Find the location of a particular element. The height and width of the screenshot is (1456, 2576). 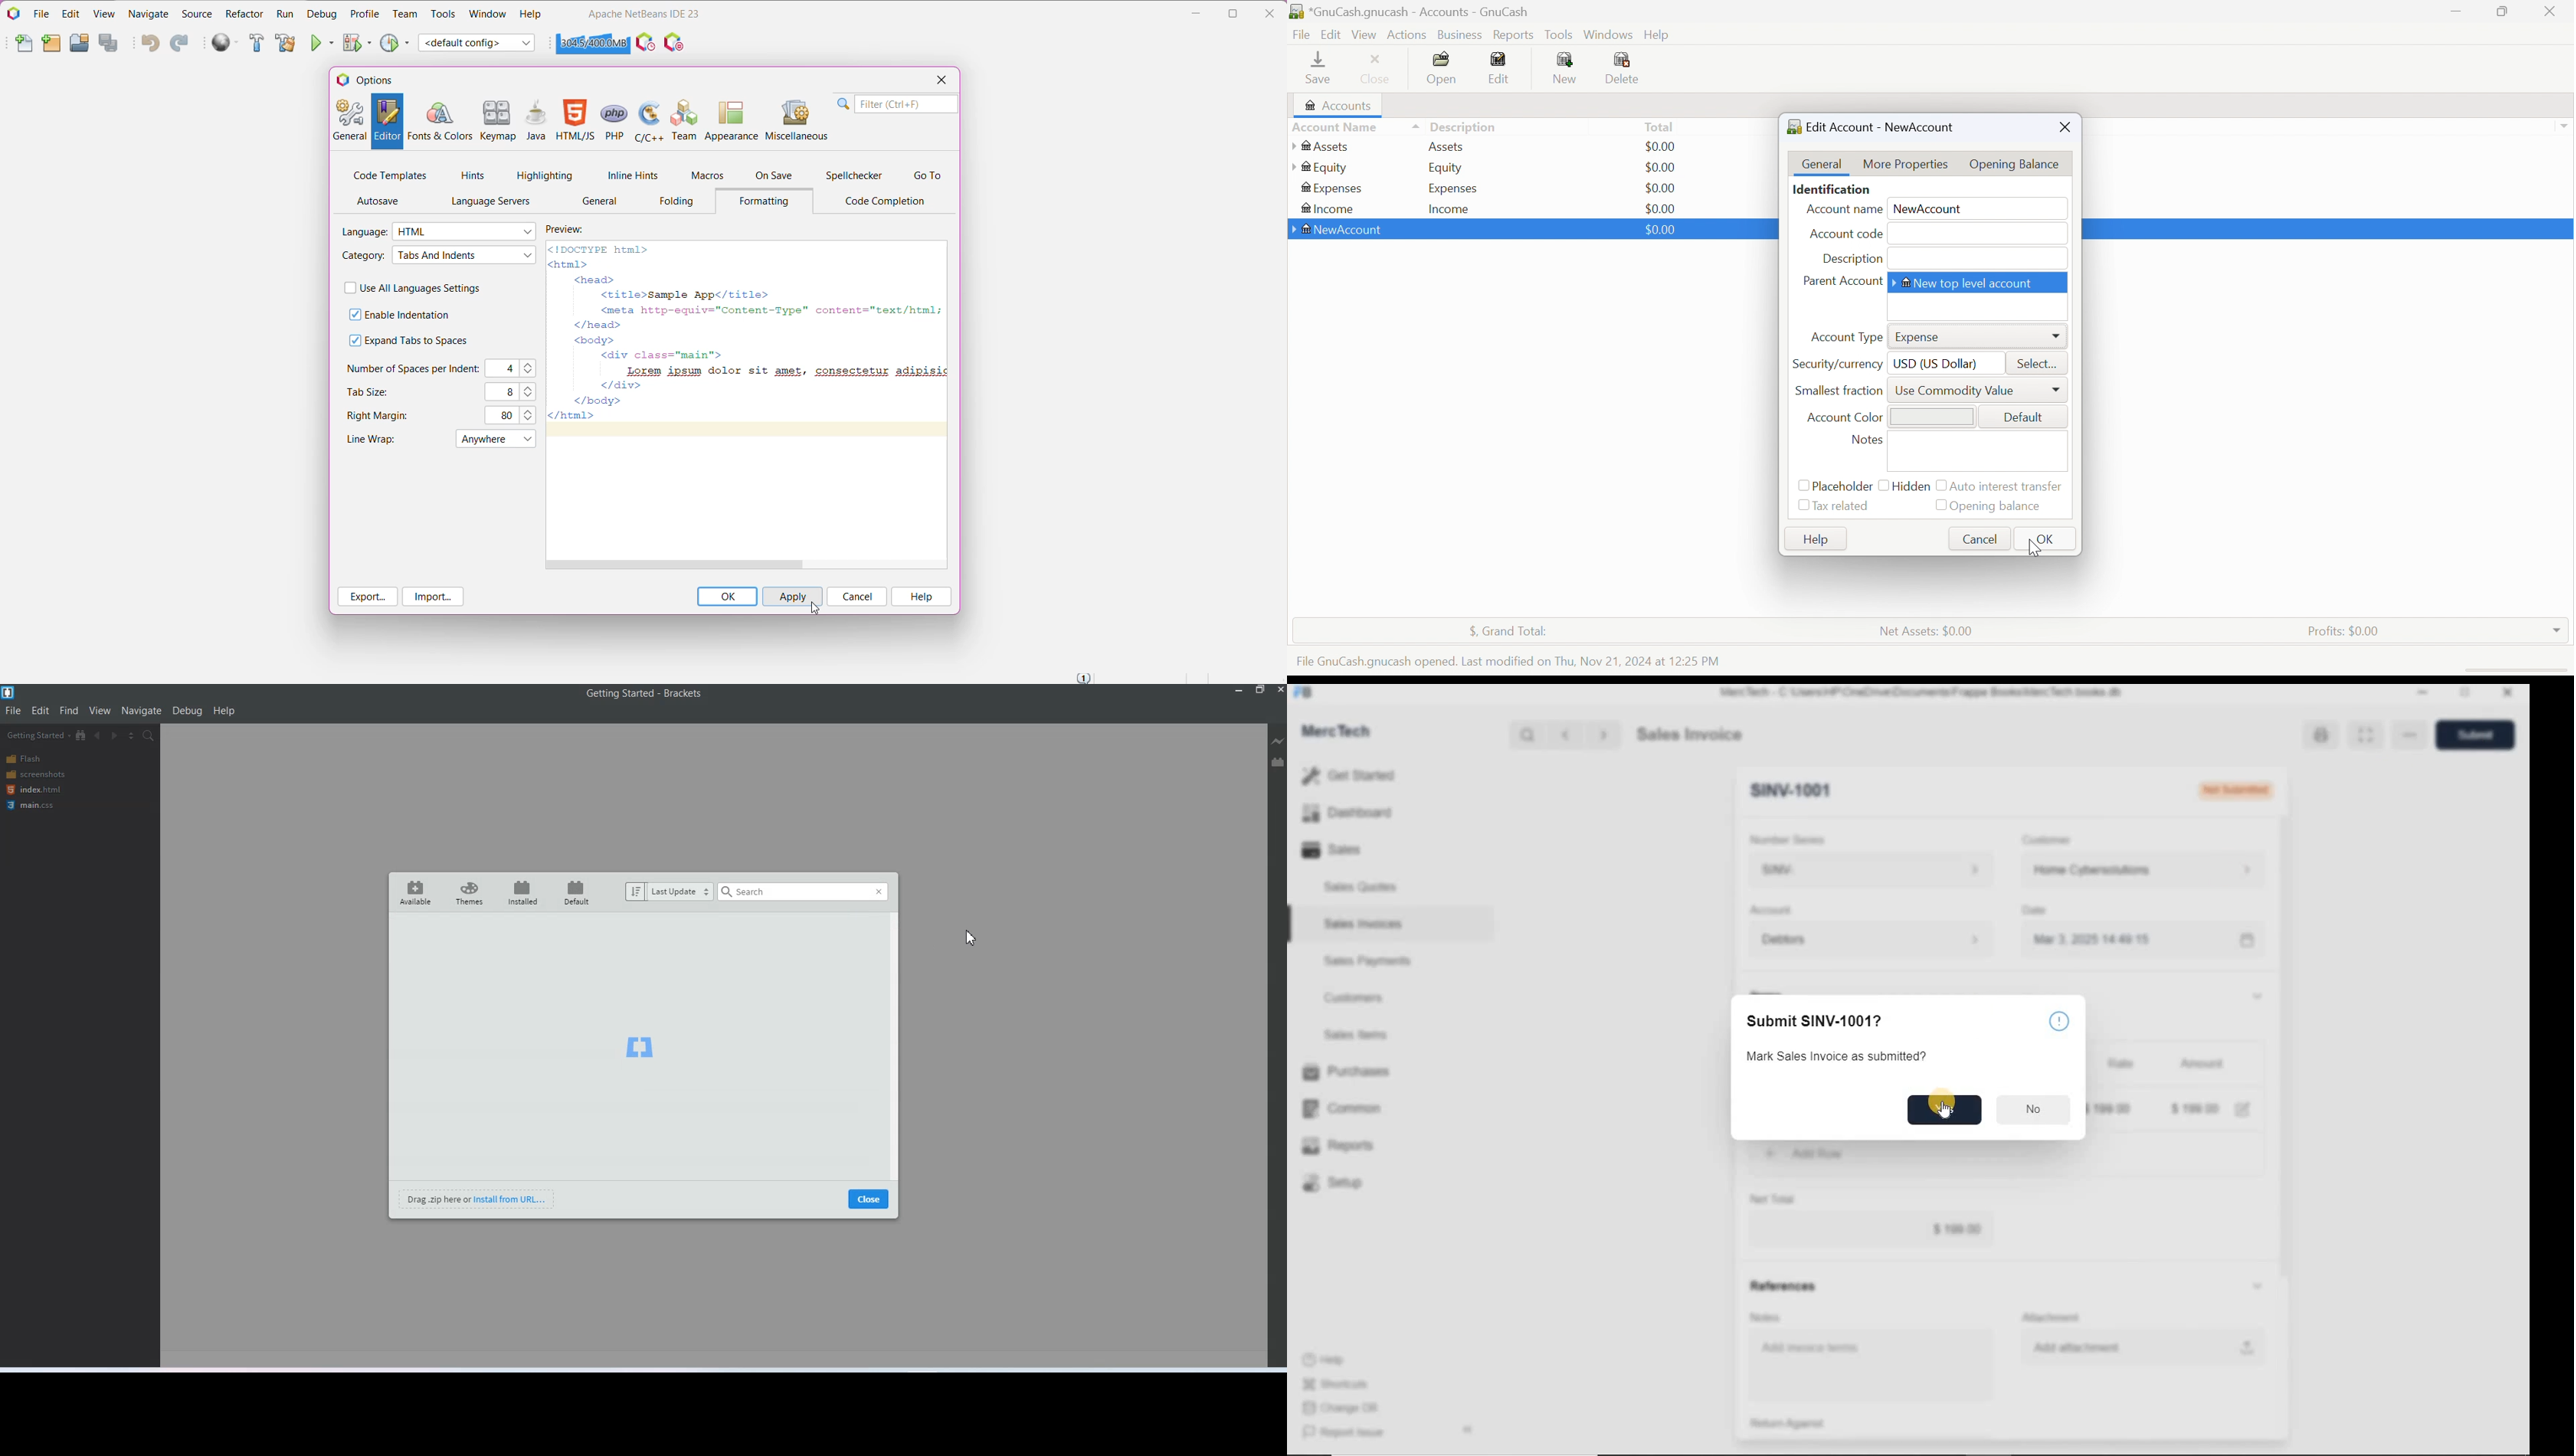

Change DB is located at coordinates (1342, 1408).